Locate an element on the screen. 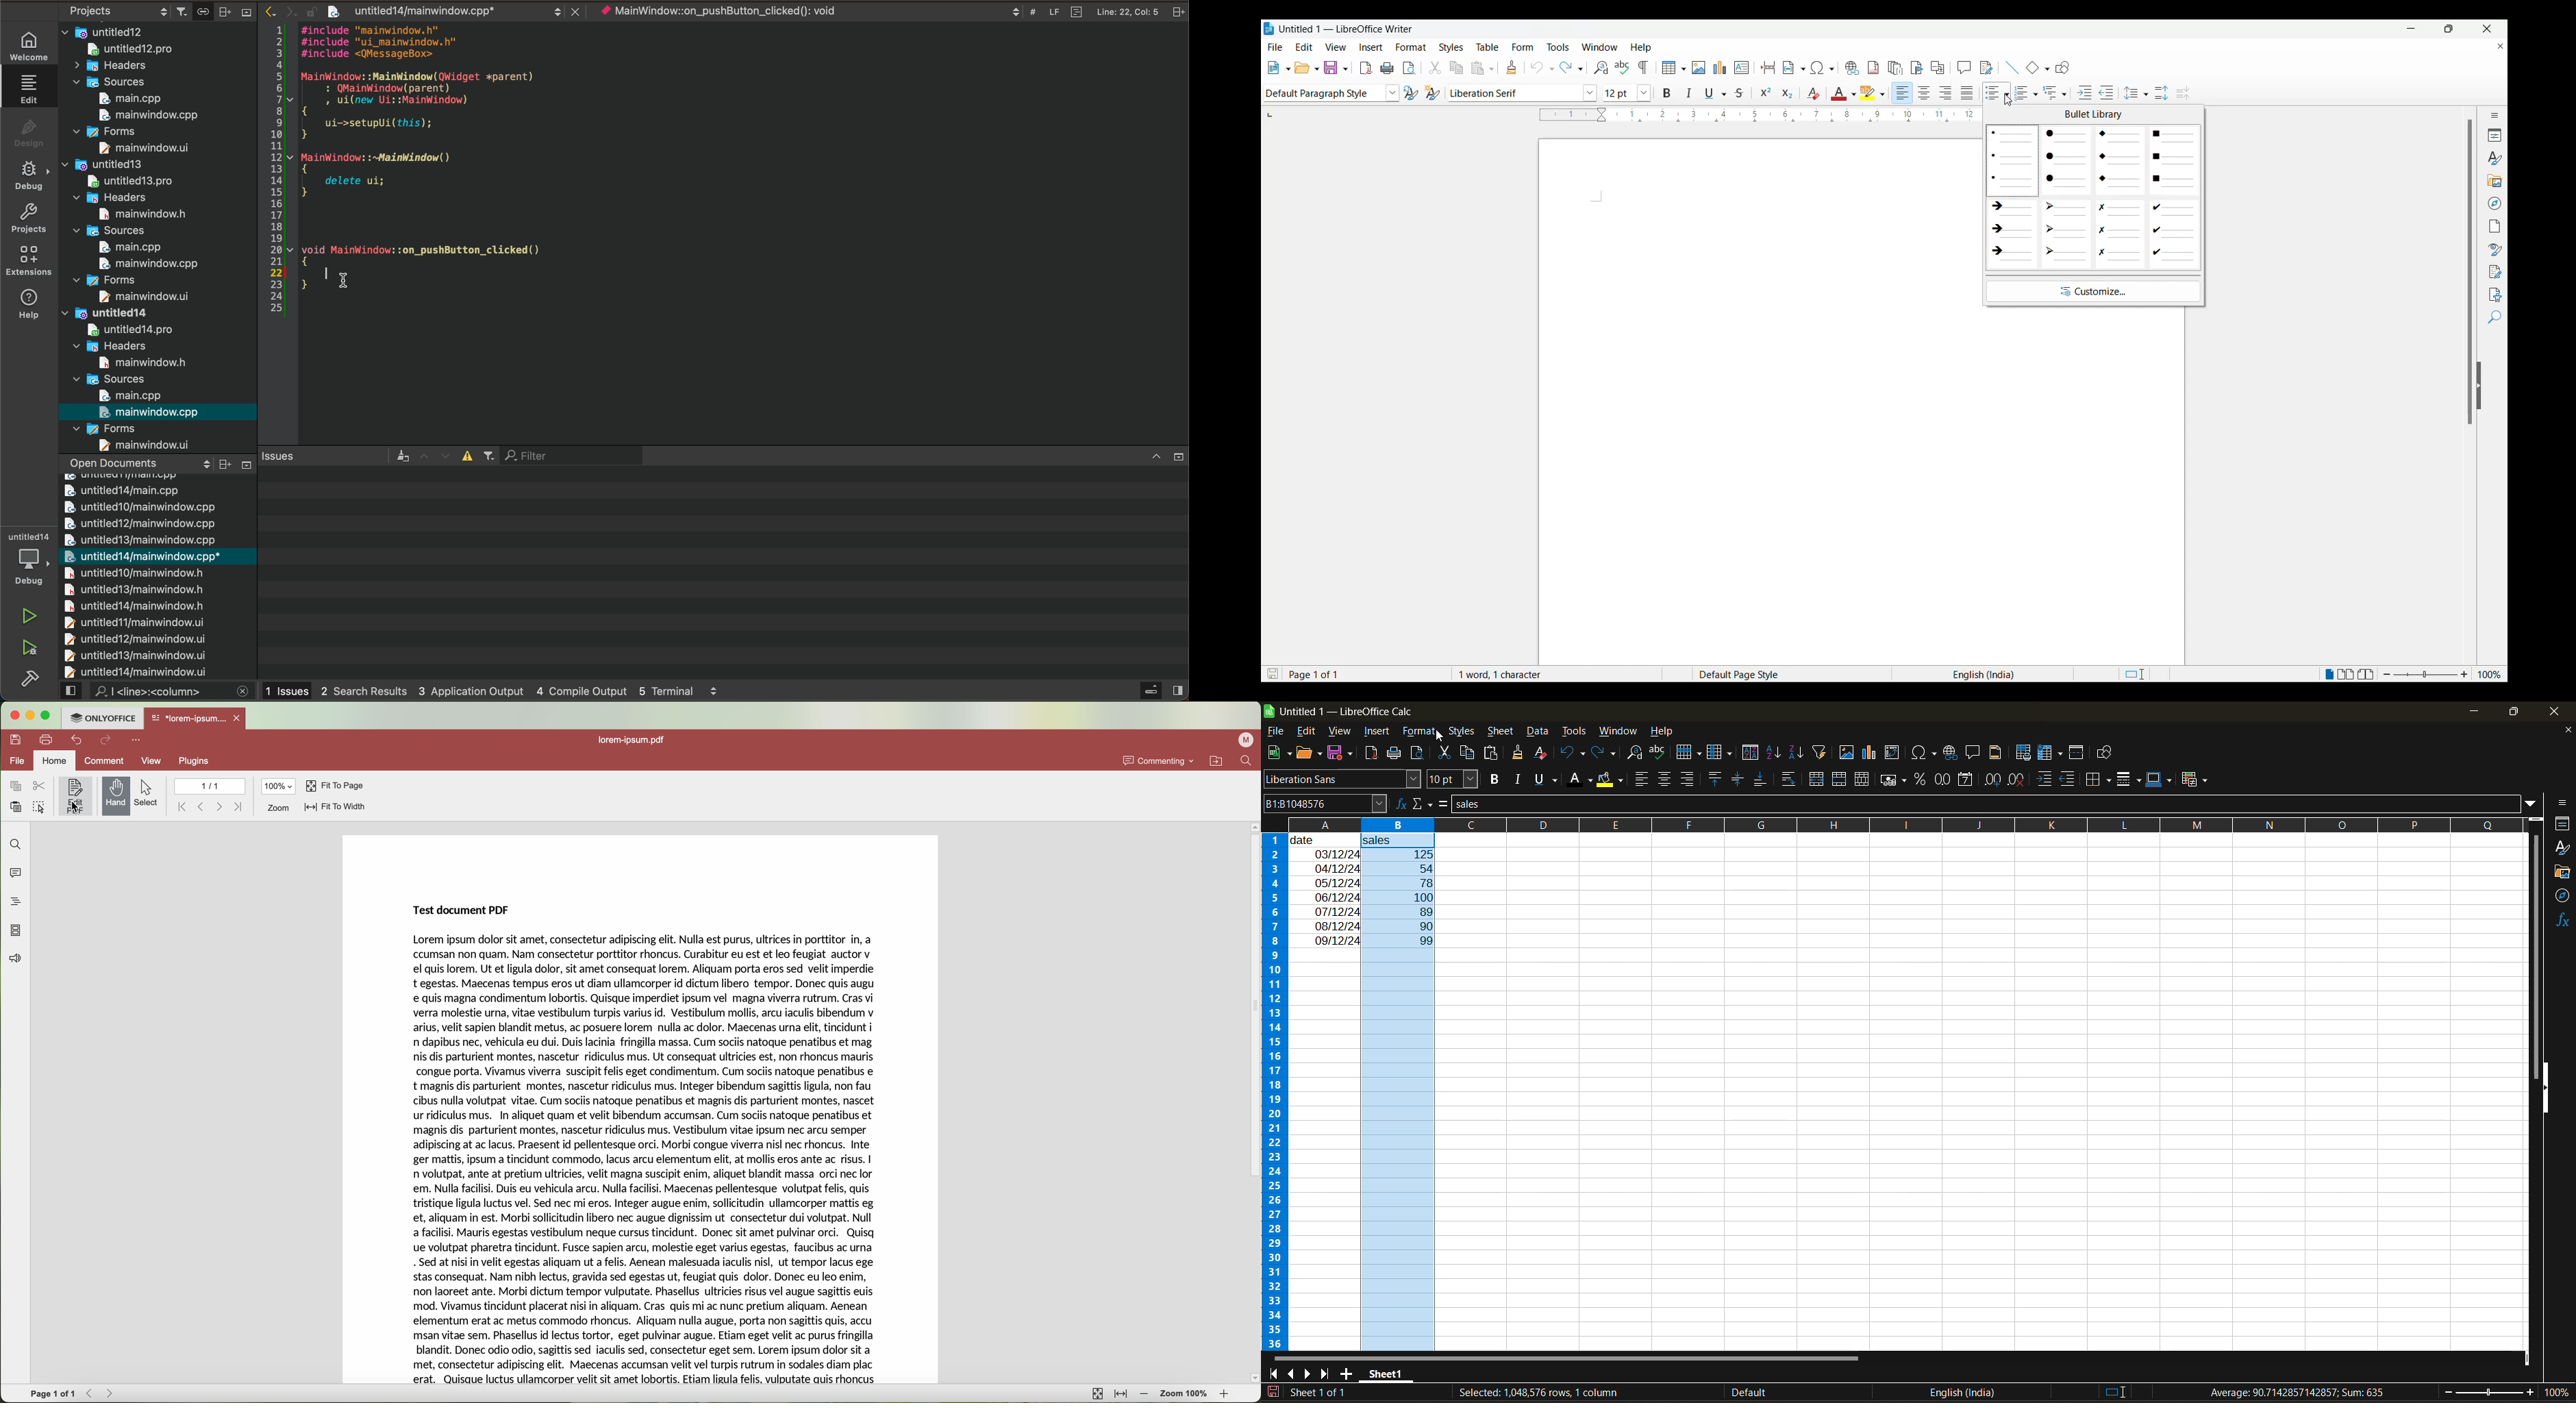 The height and width of the screenshot is (1428, 2576). feedback and support is located at coordinates (16, 959).